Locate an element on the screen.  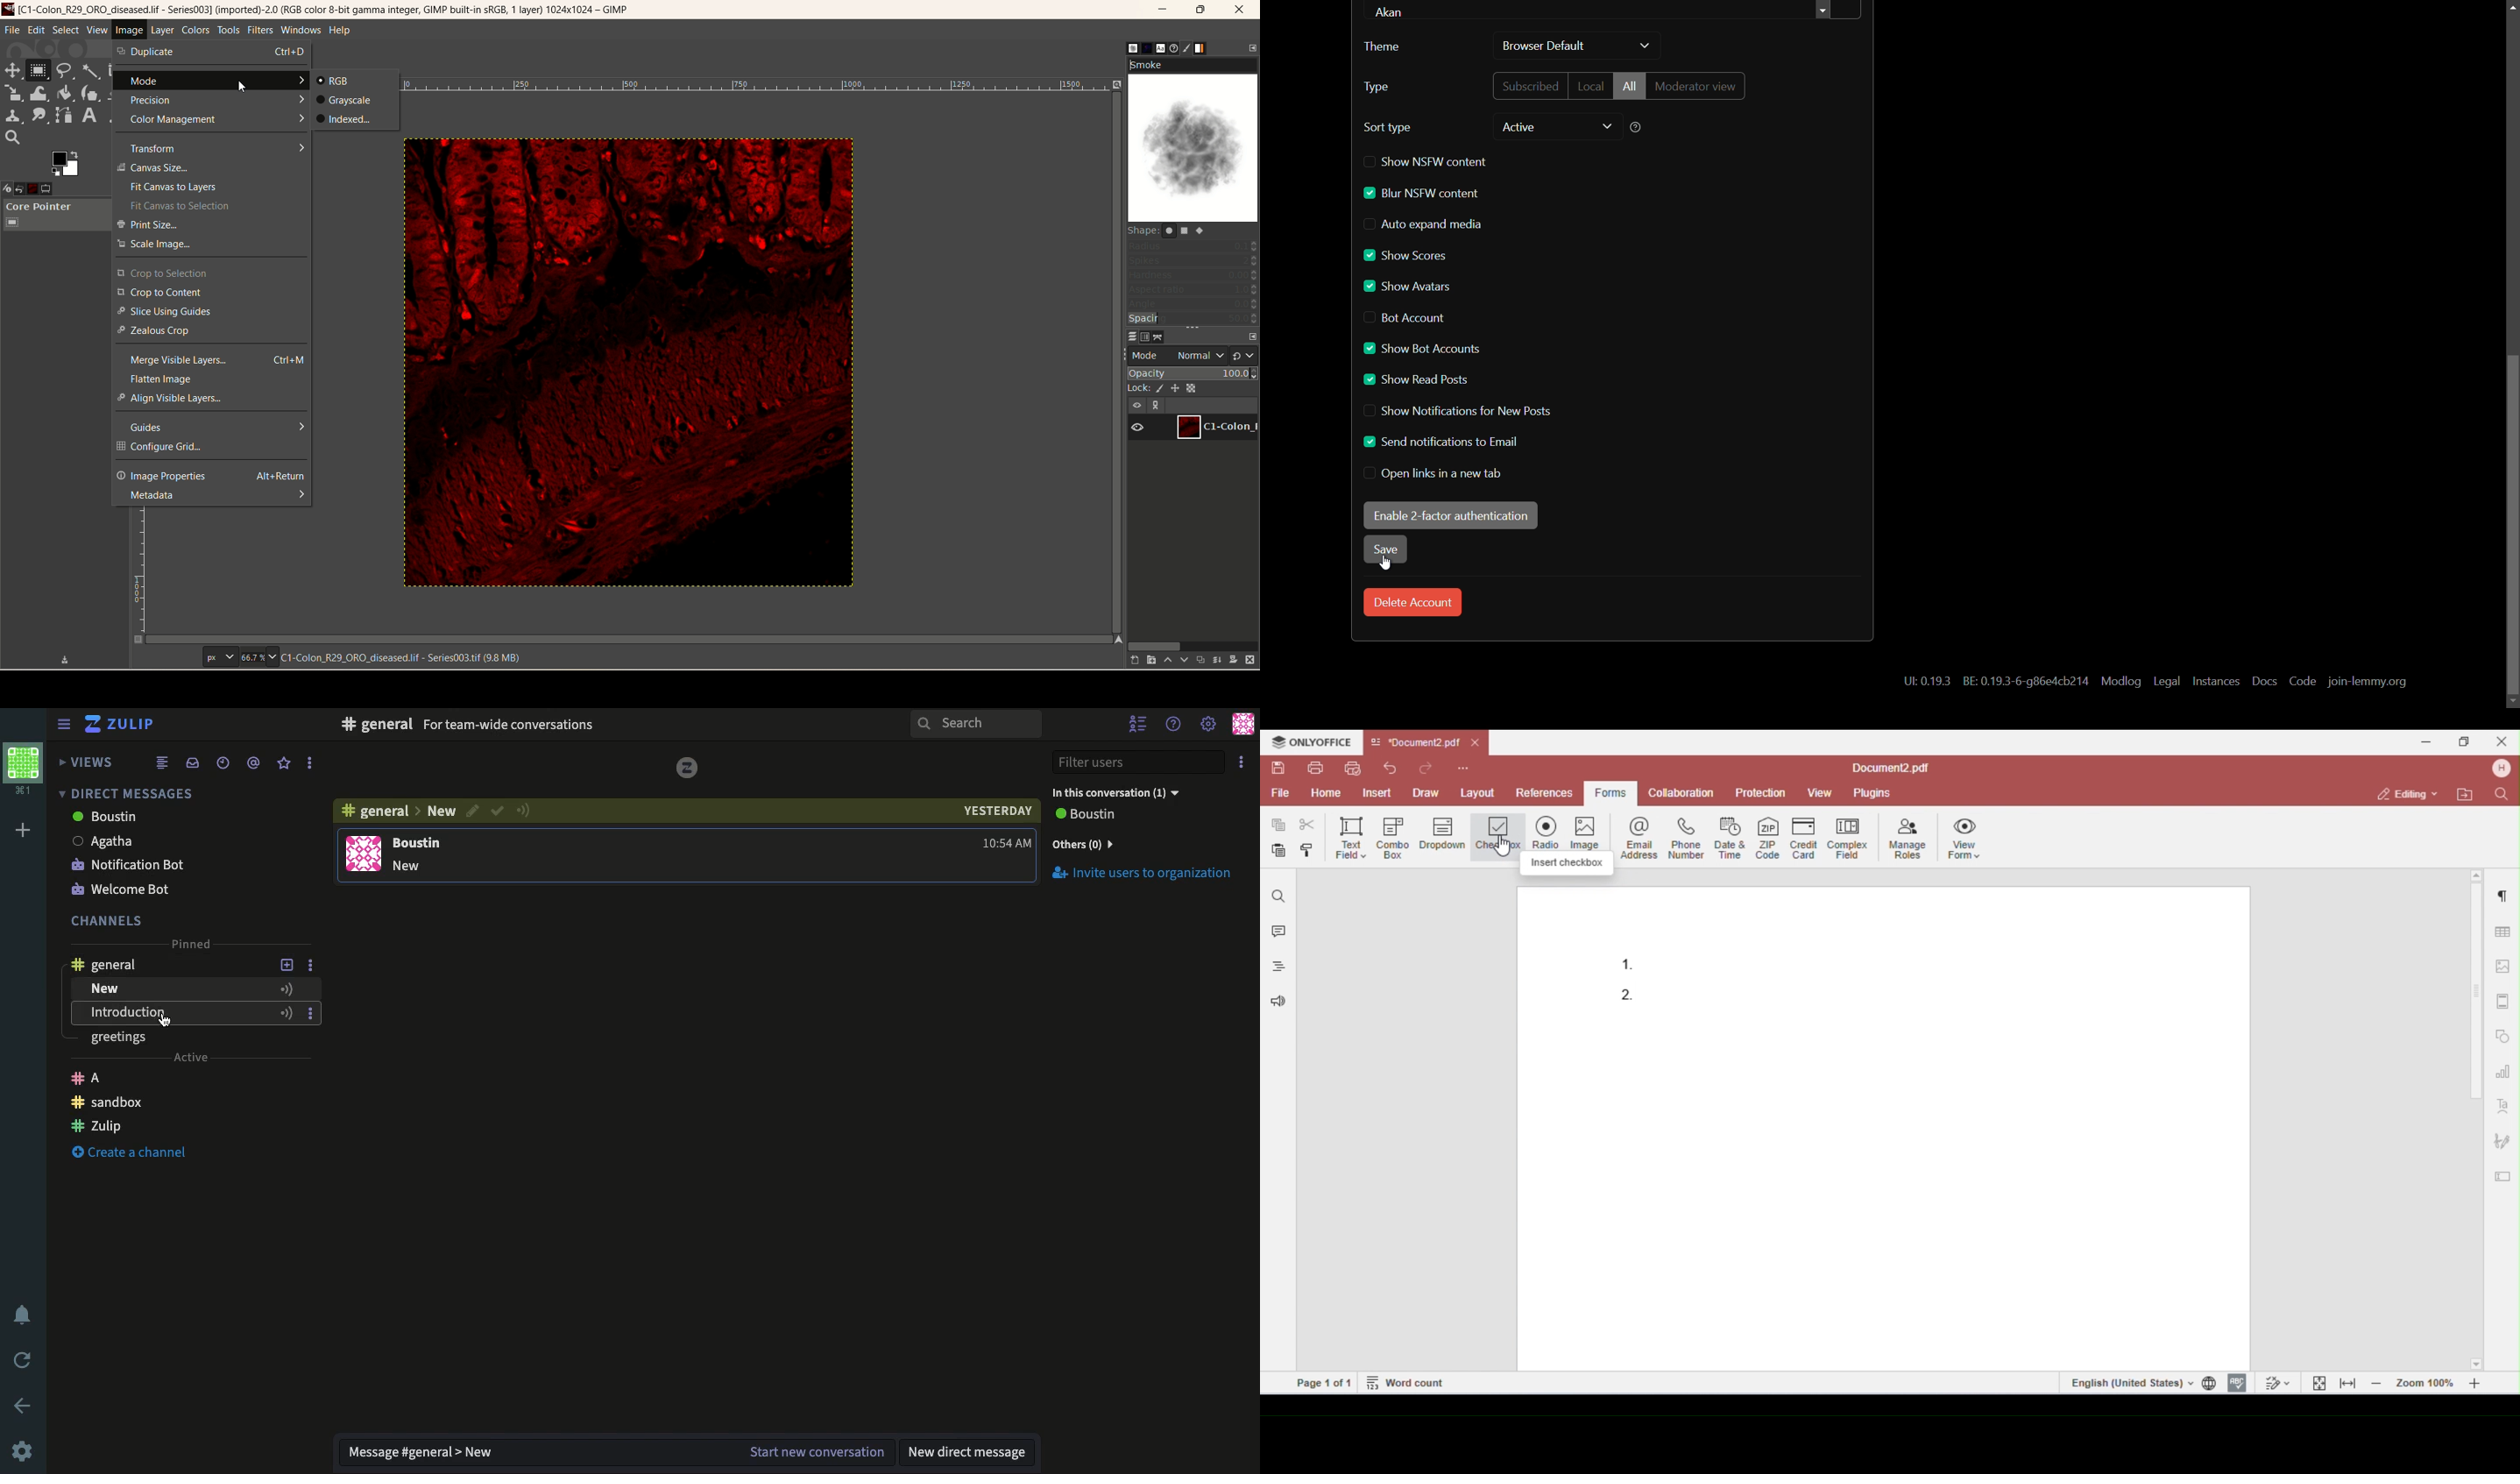
#general is located at coordinates (372, 811).